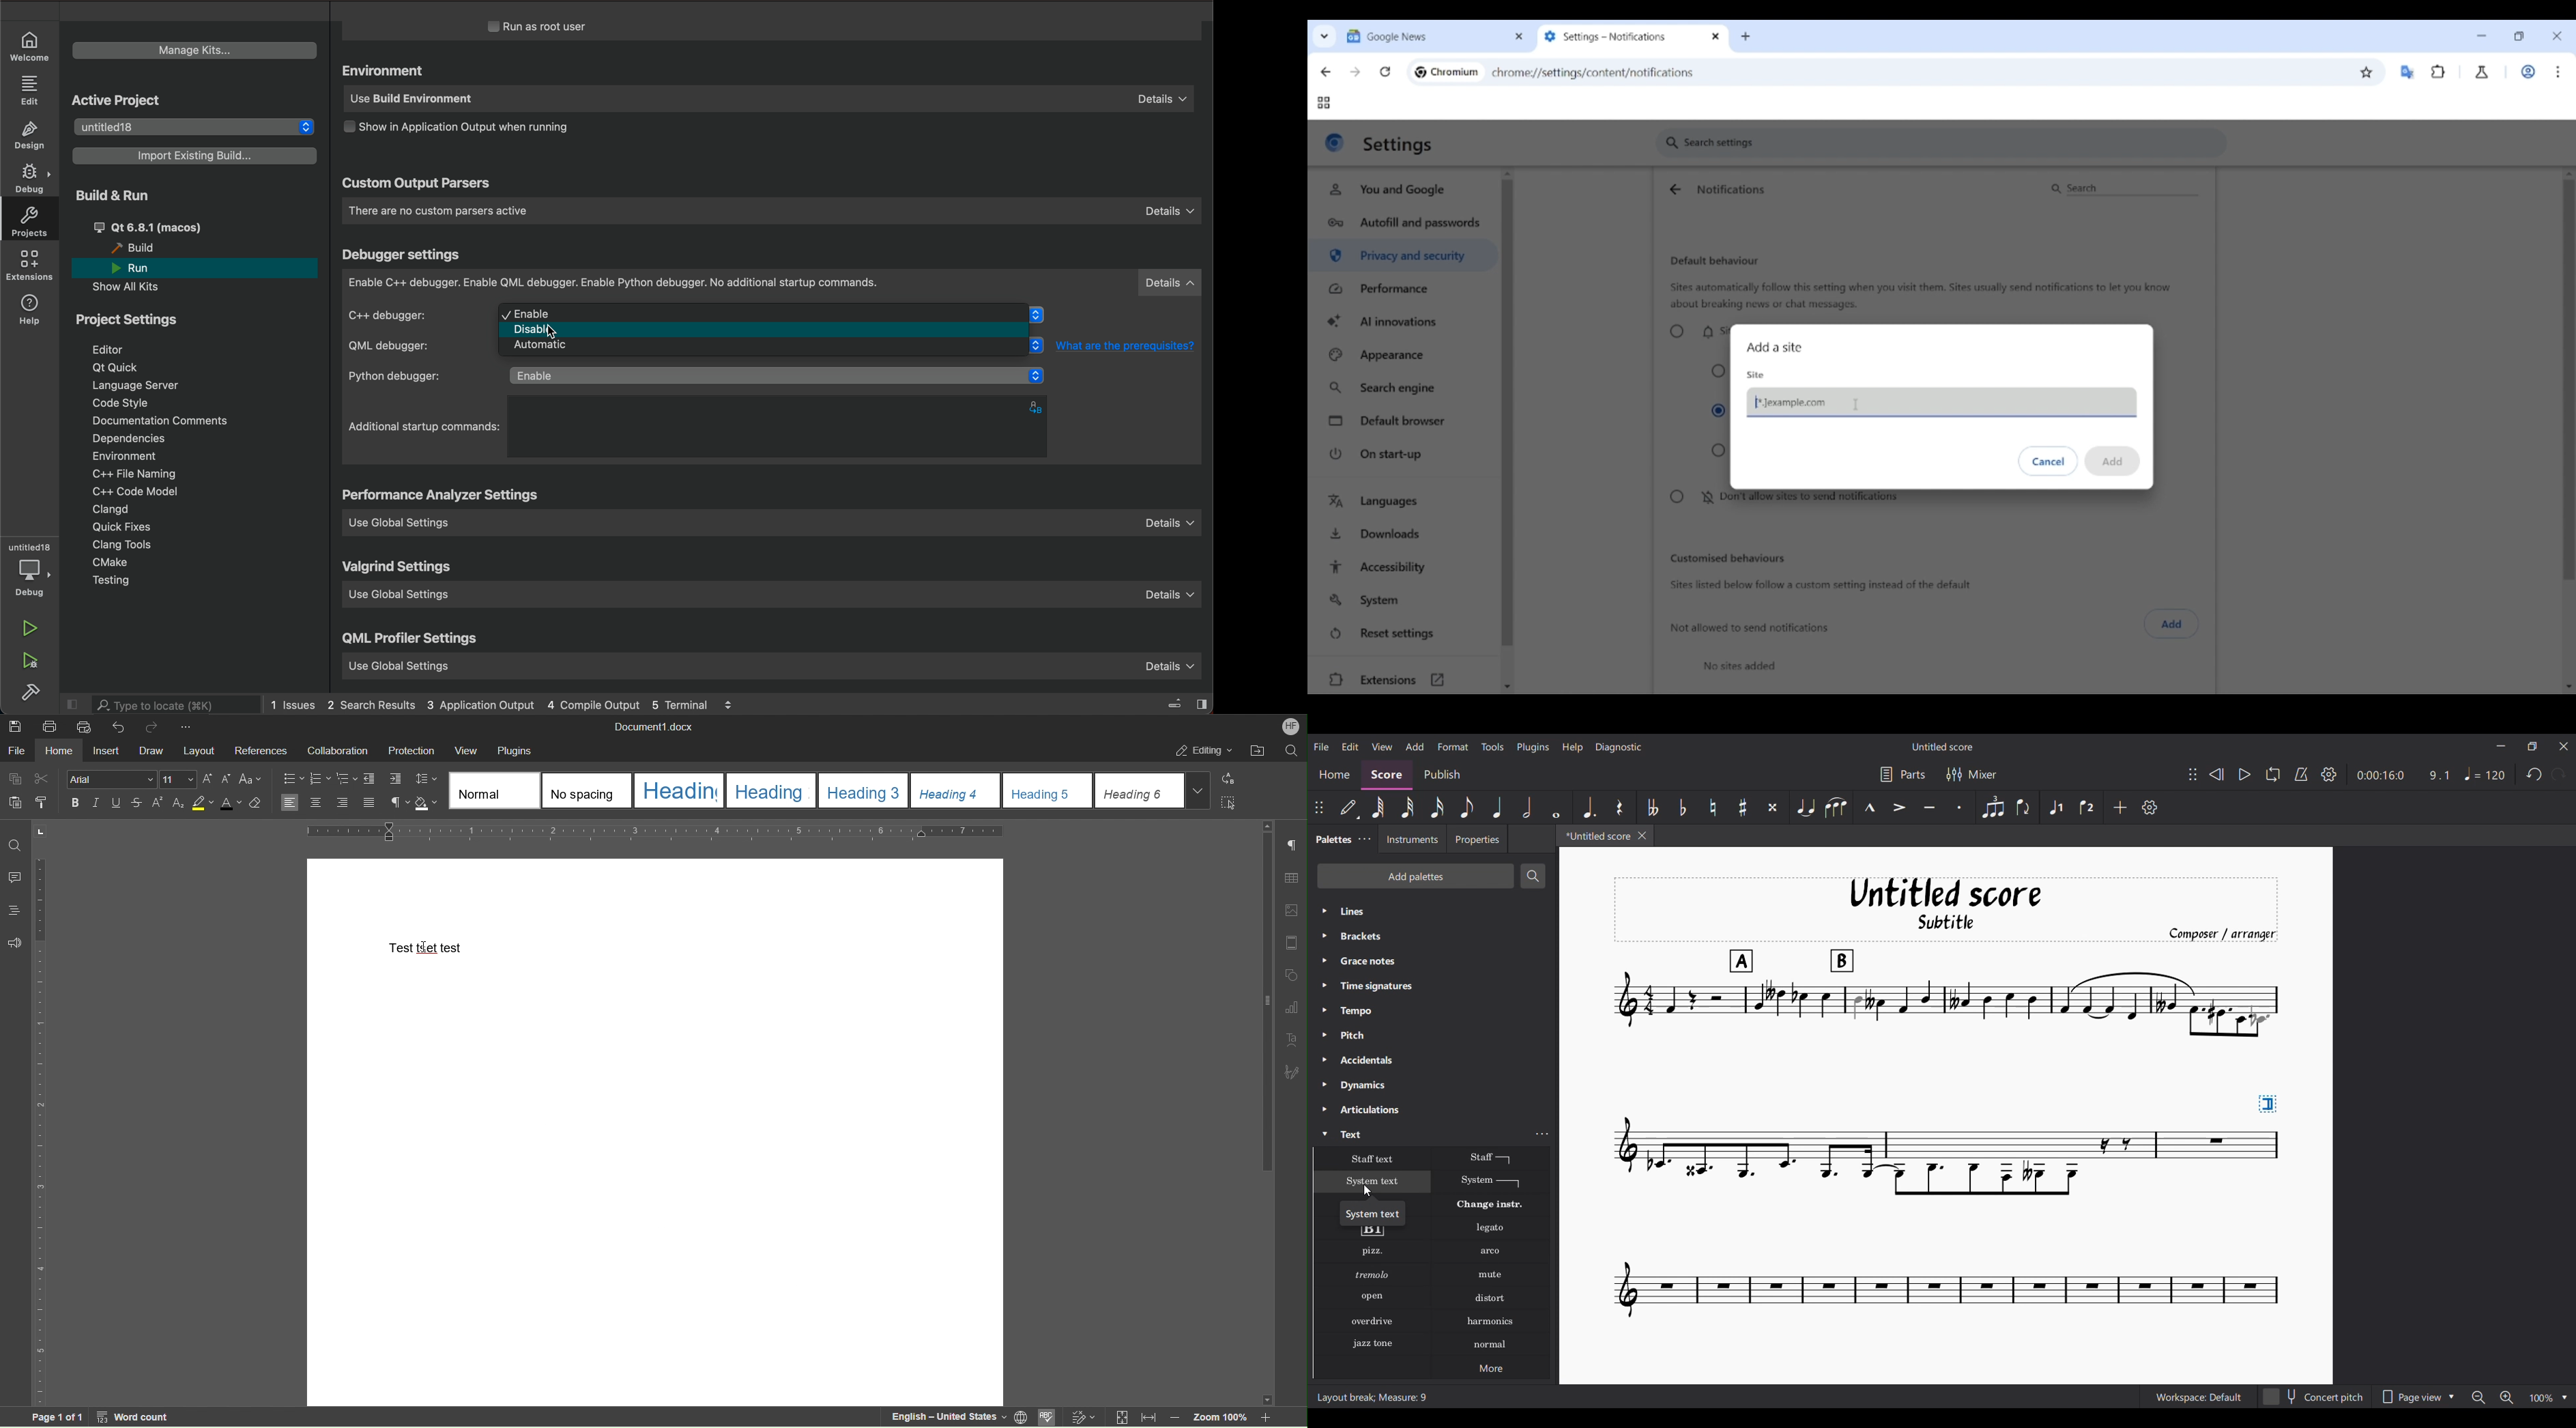  Describe the element at coordinates (336, 749) in the screenshot. I see `Collaboration` at that location.